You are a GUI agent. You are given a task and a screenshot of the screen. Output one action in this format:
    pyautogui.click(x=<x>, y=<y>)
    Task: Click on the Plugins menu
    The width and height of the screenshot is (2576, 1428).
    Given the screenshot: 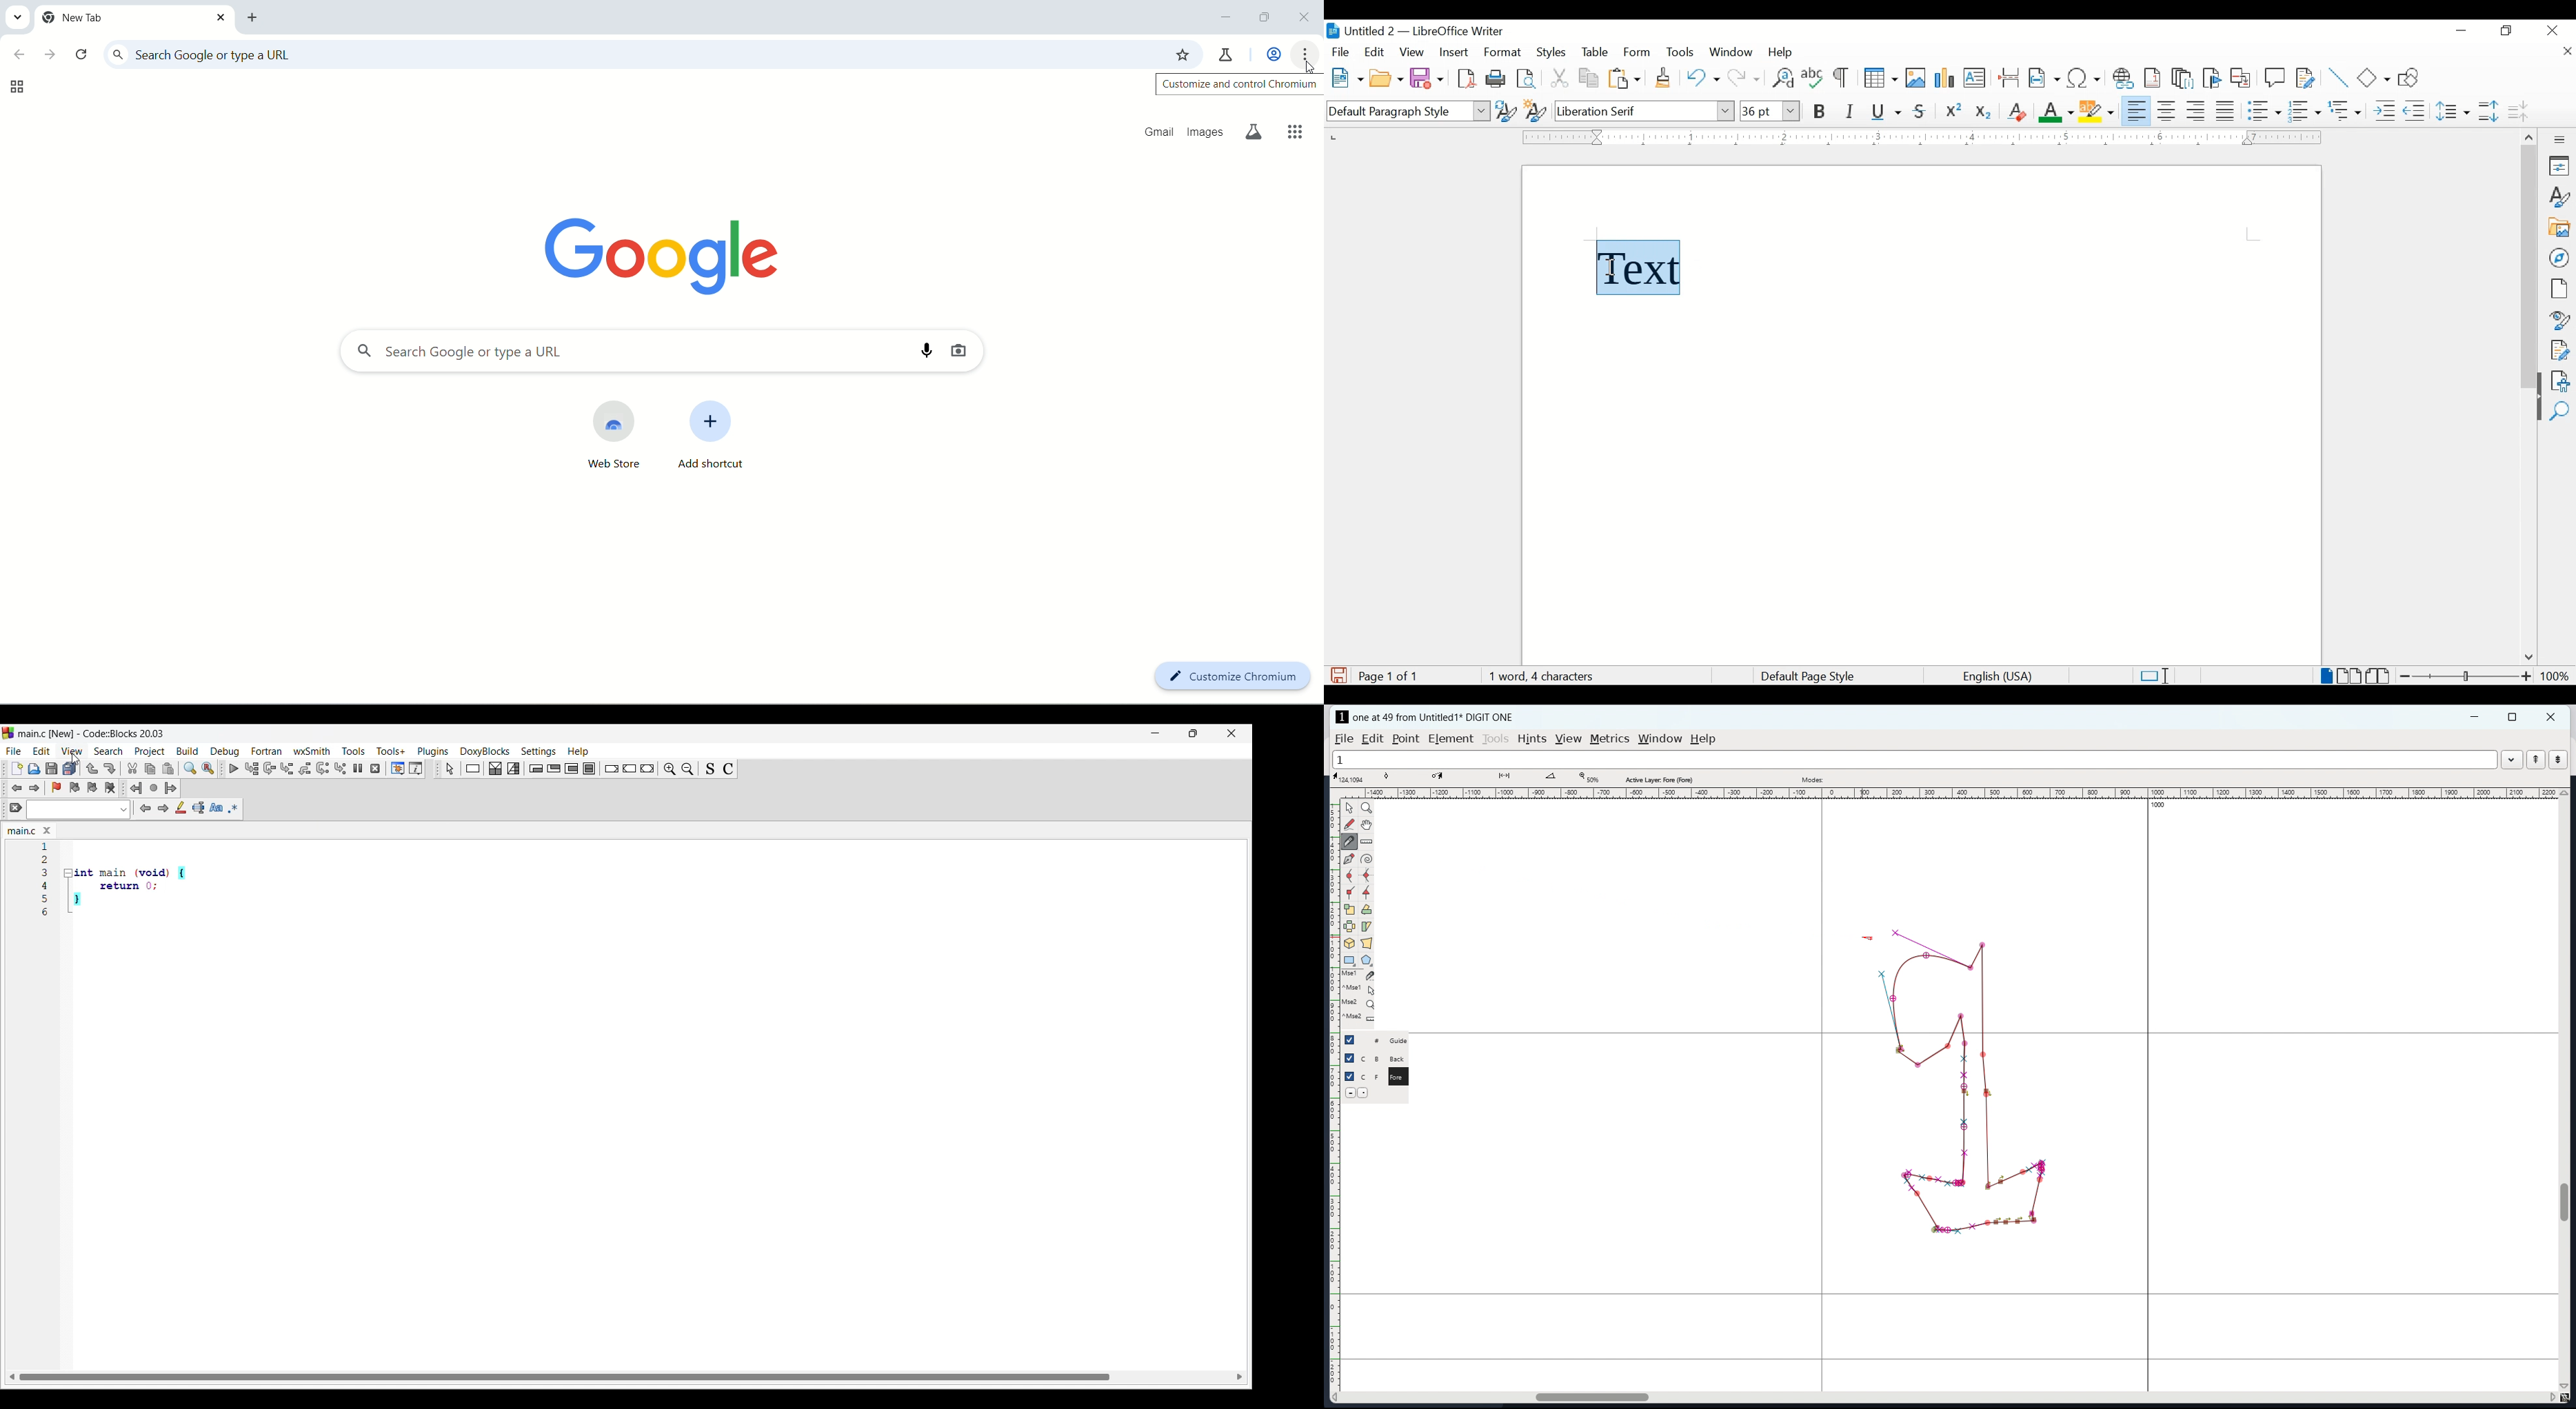 What is the action you would take?
    pyautogui.click(x=433, y=751)
    